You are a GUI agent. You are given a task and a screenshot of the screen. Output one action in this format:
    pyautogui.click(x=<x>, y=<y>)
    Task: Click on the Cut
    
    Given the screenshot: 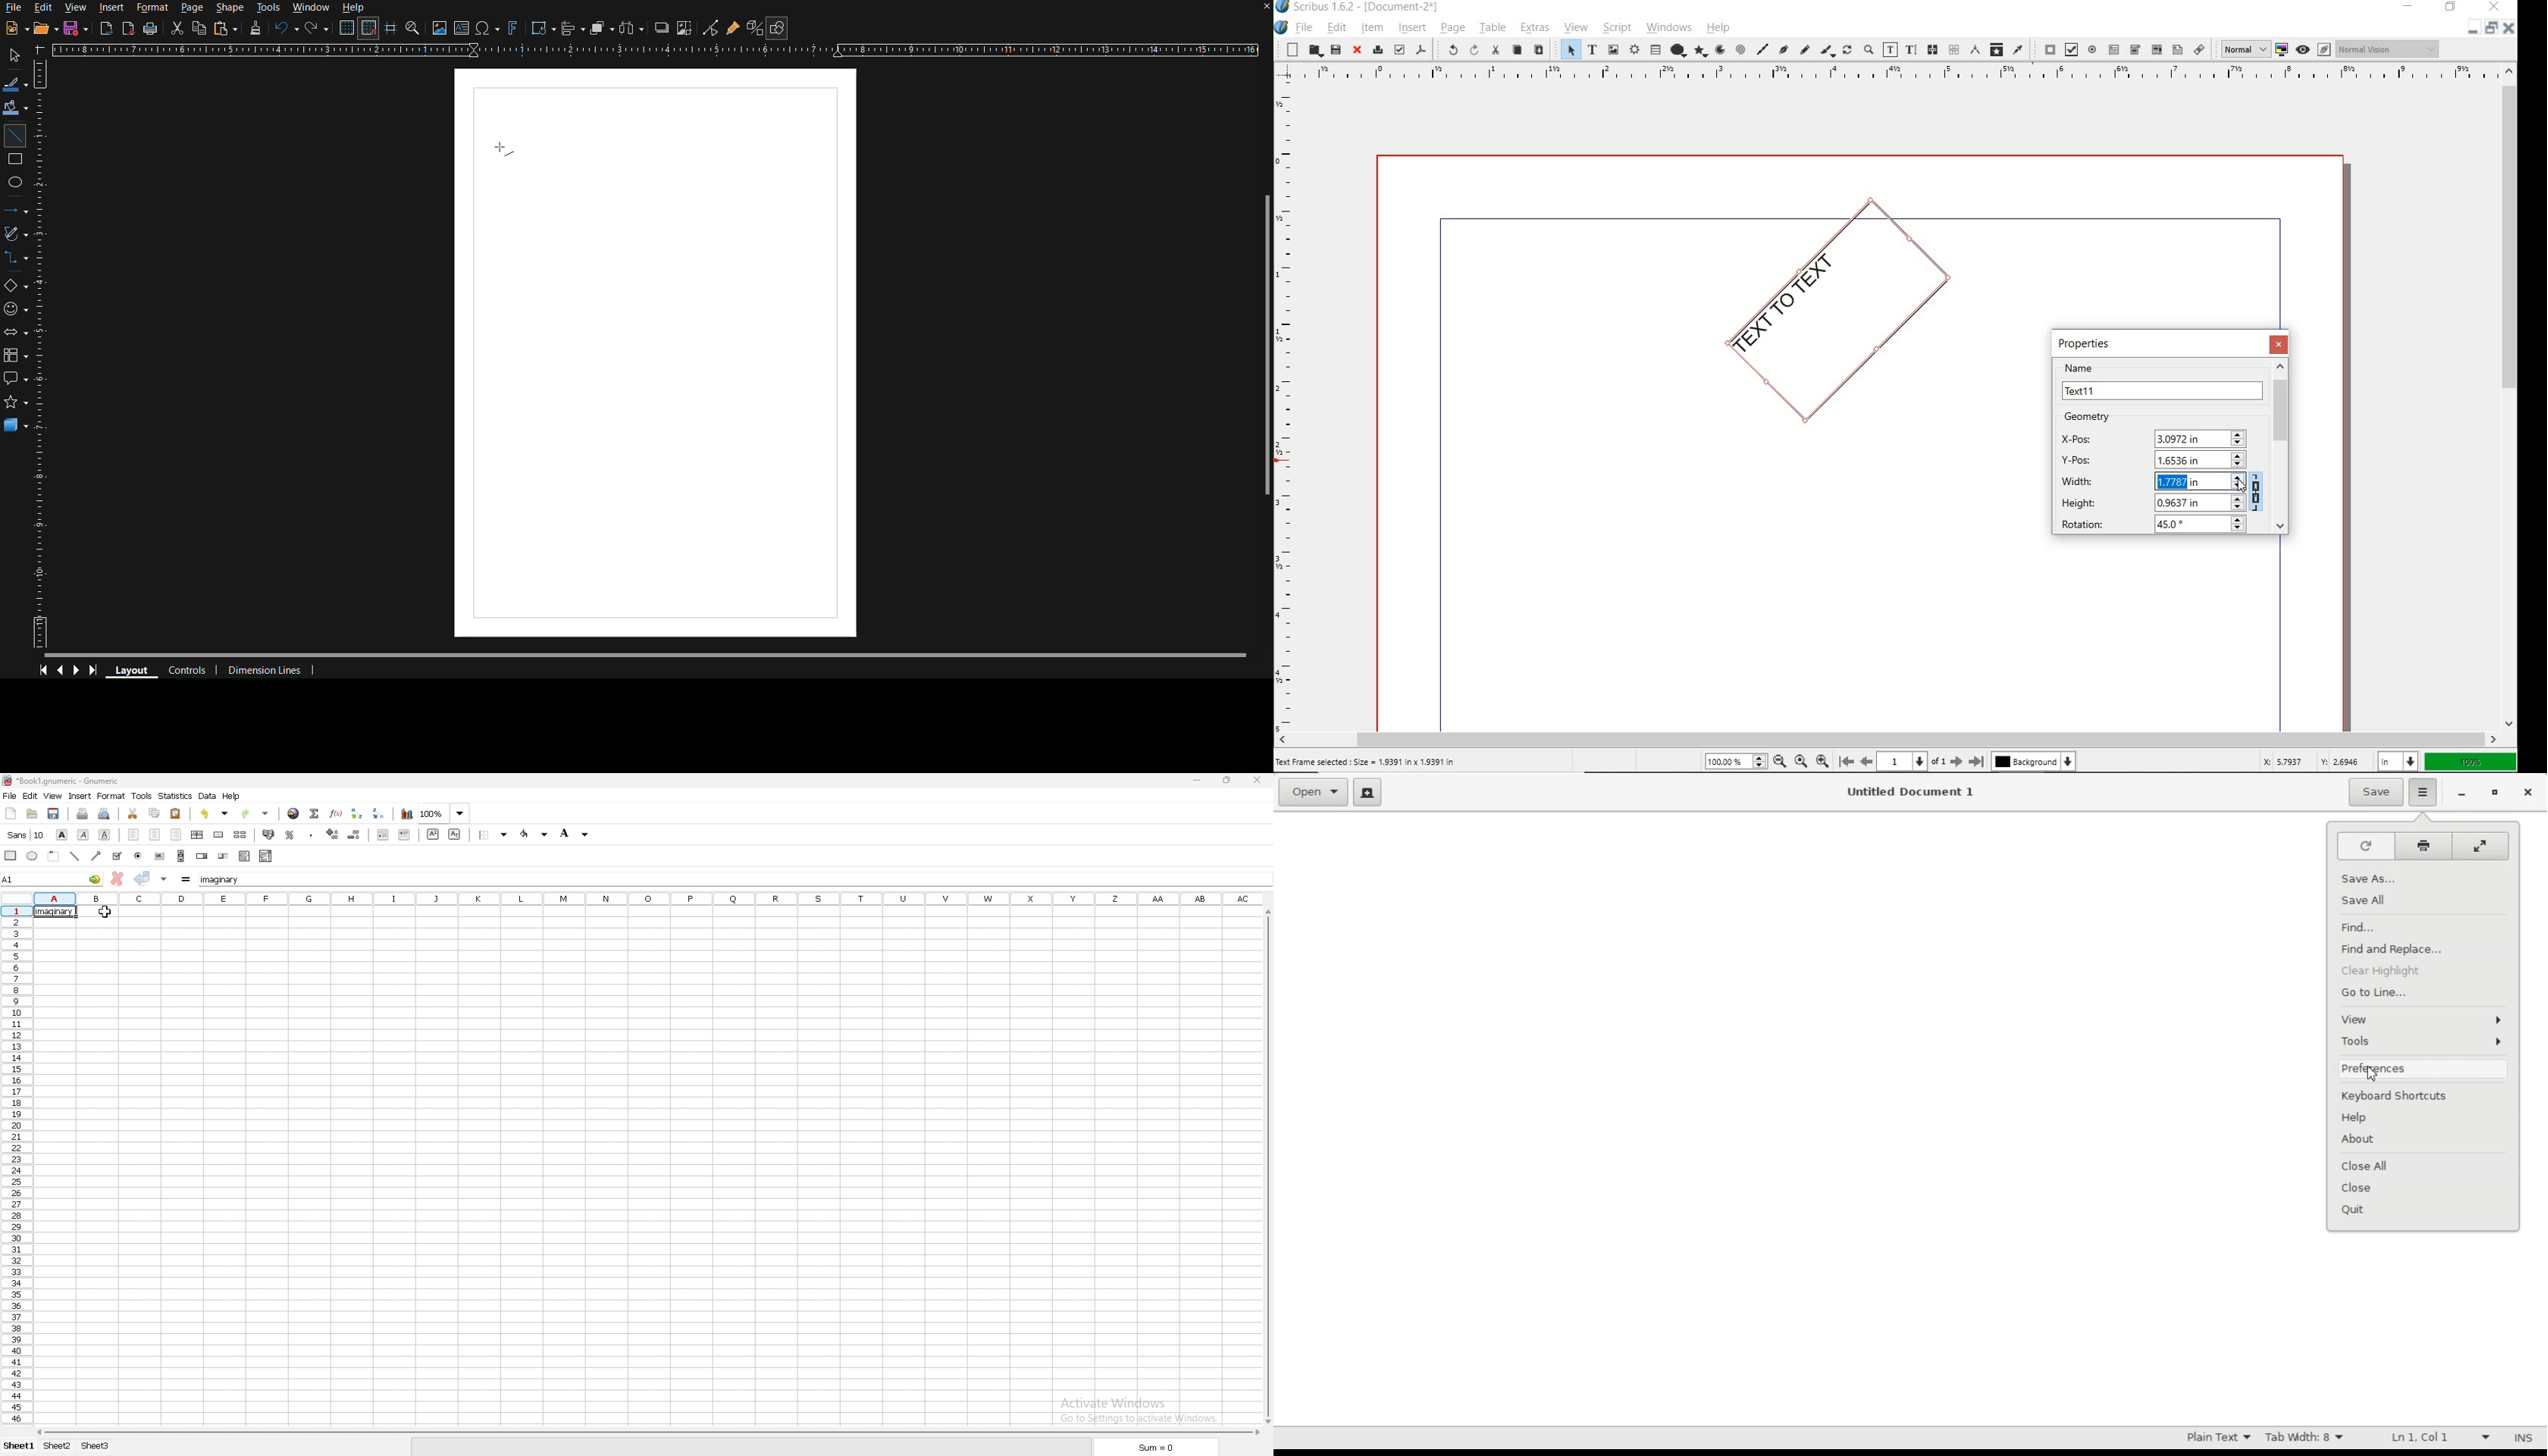 What is the action you would take?
    pyautogui.click(x=177, y=29)
    